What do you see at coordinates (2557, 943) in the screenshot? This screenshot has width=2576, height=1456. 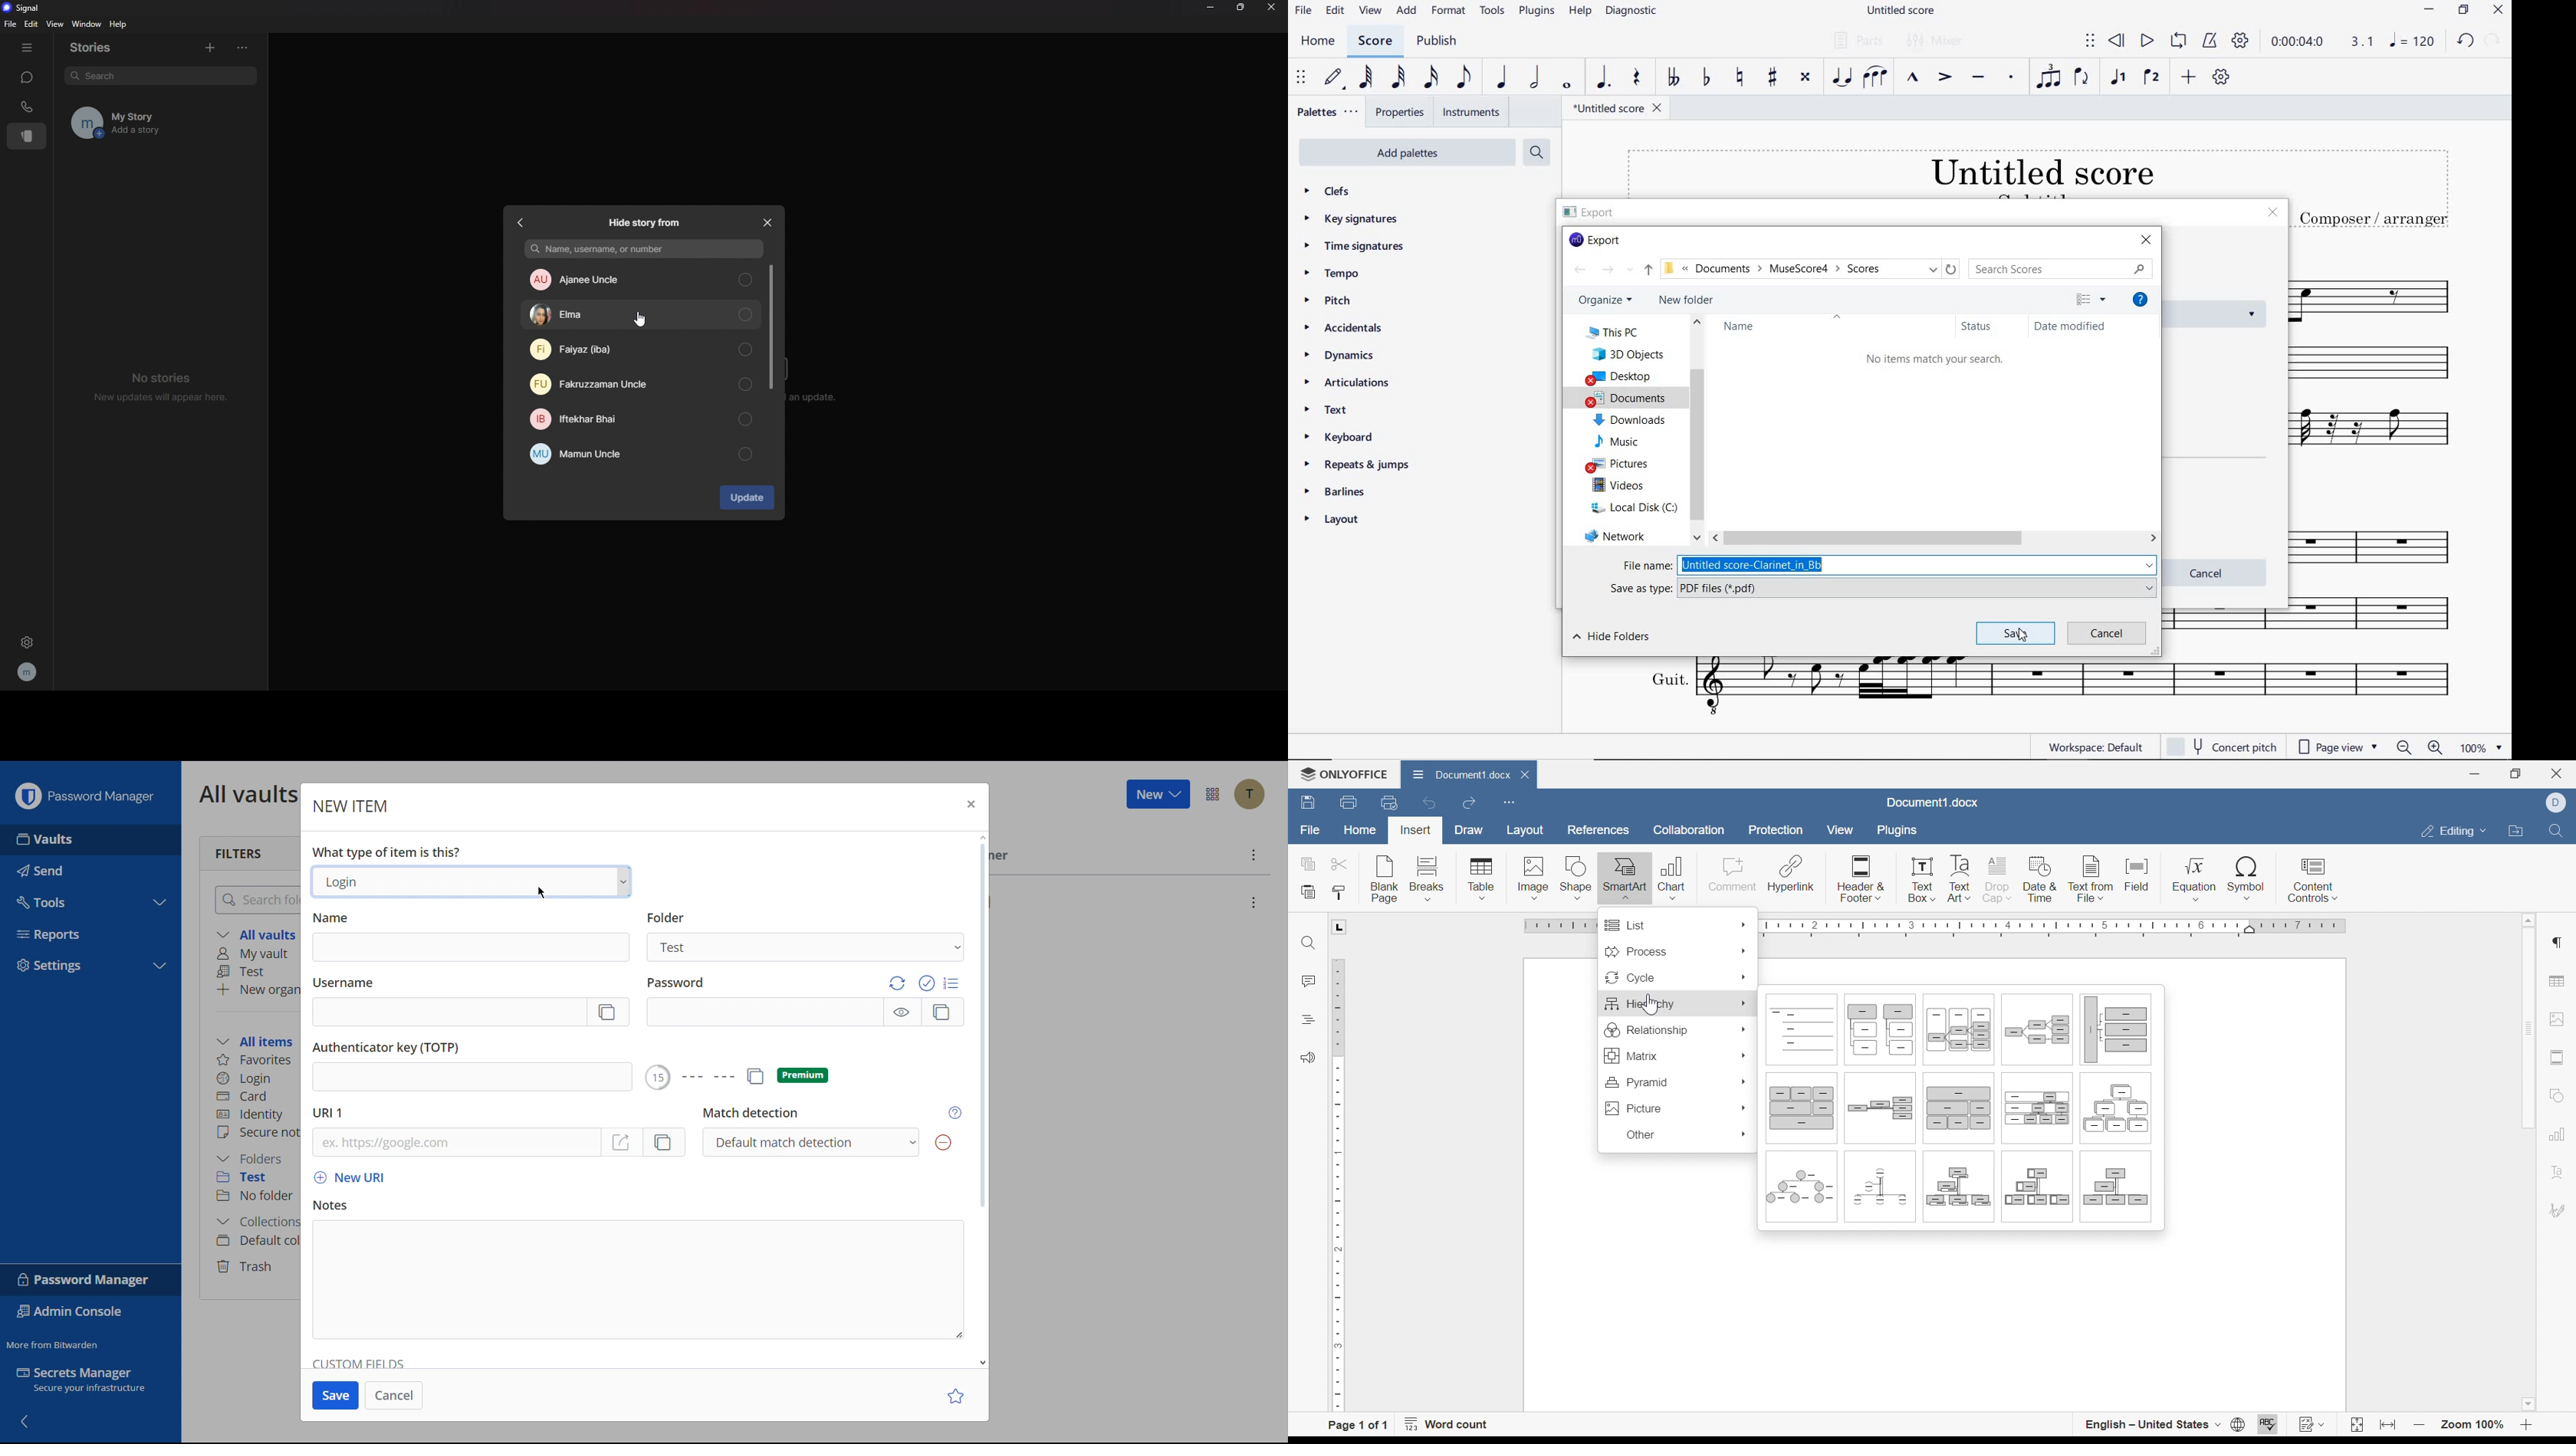 I see `Paragraph settings` at bounding box center [2557, 943].